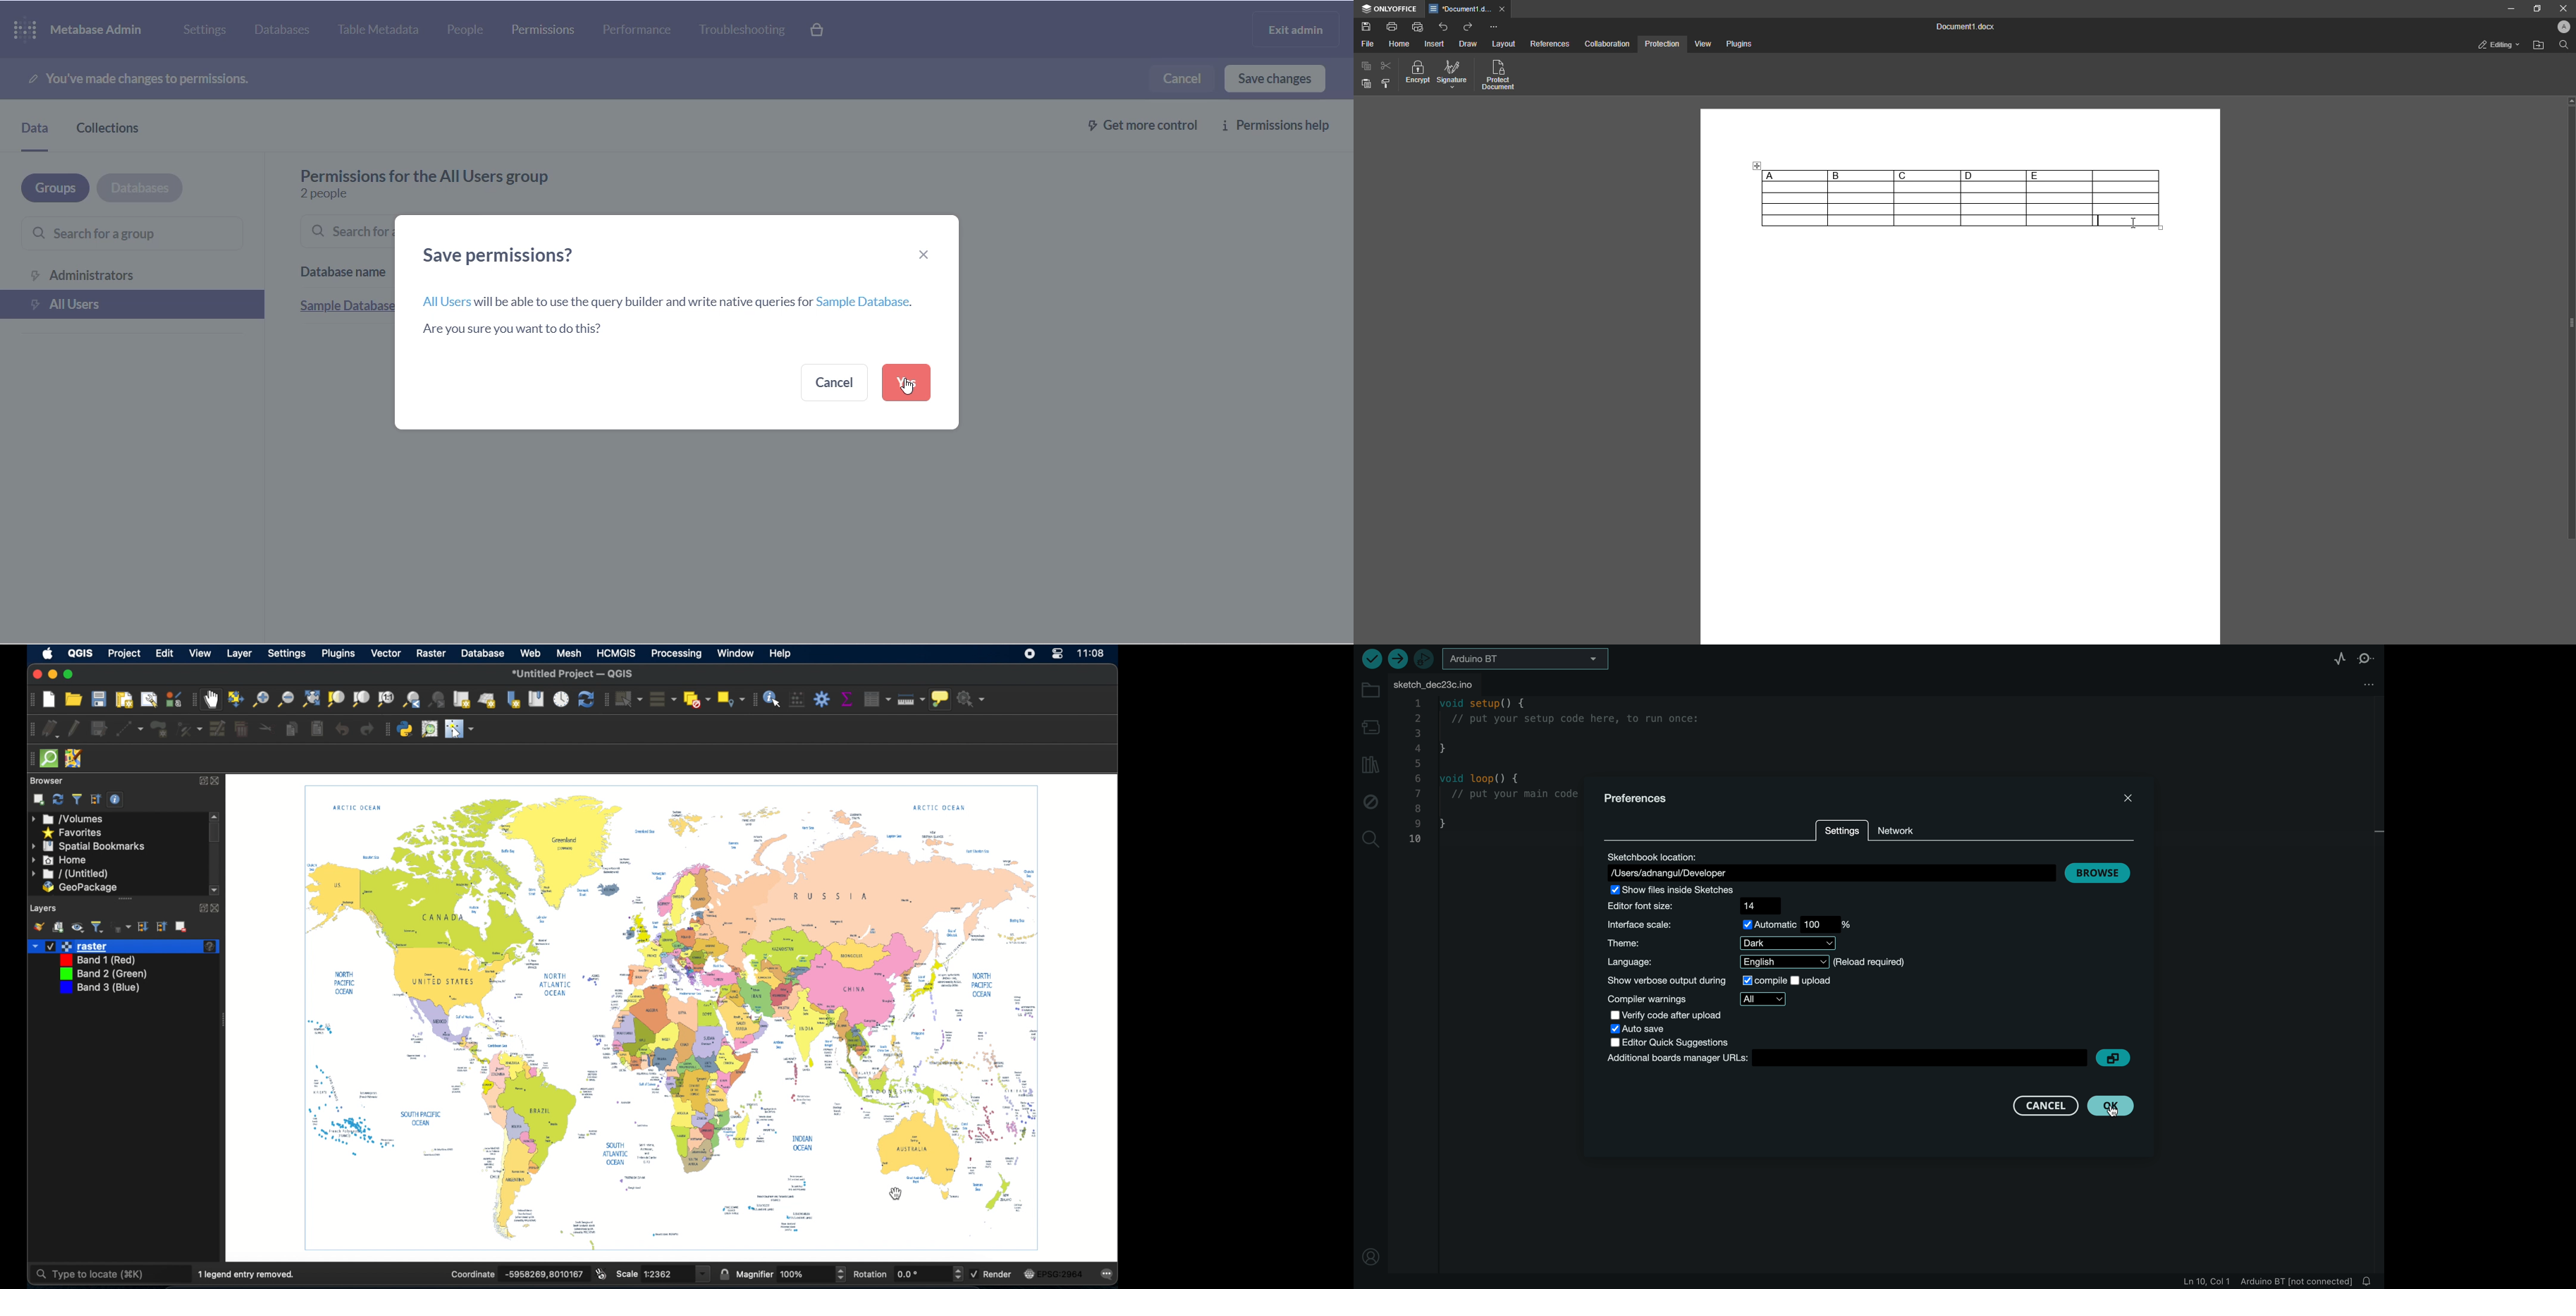 The image size is (2576, 1316). I want to click on Encrypt, so click(1418, 75).